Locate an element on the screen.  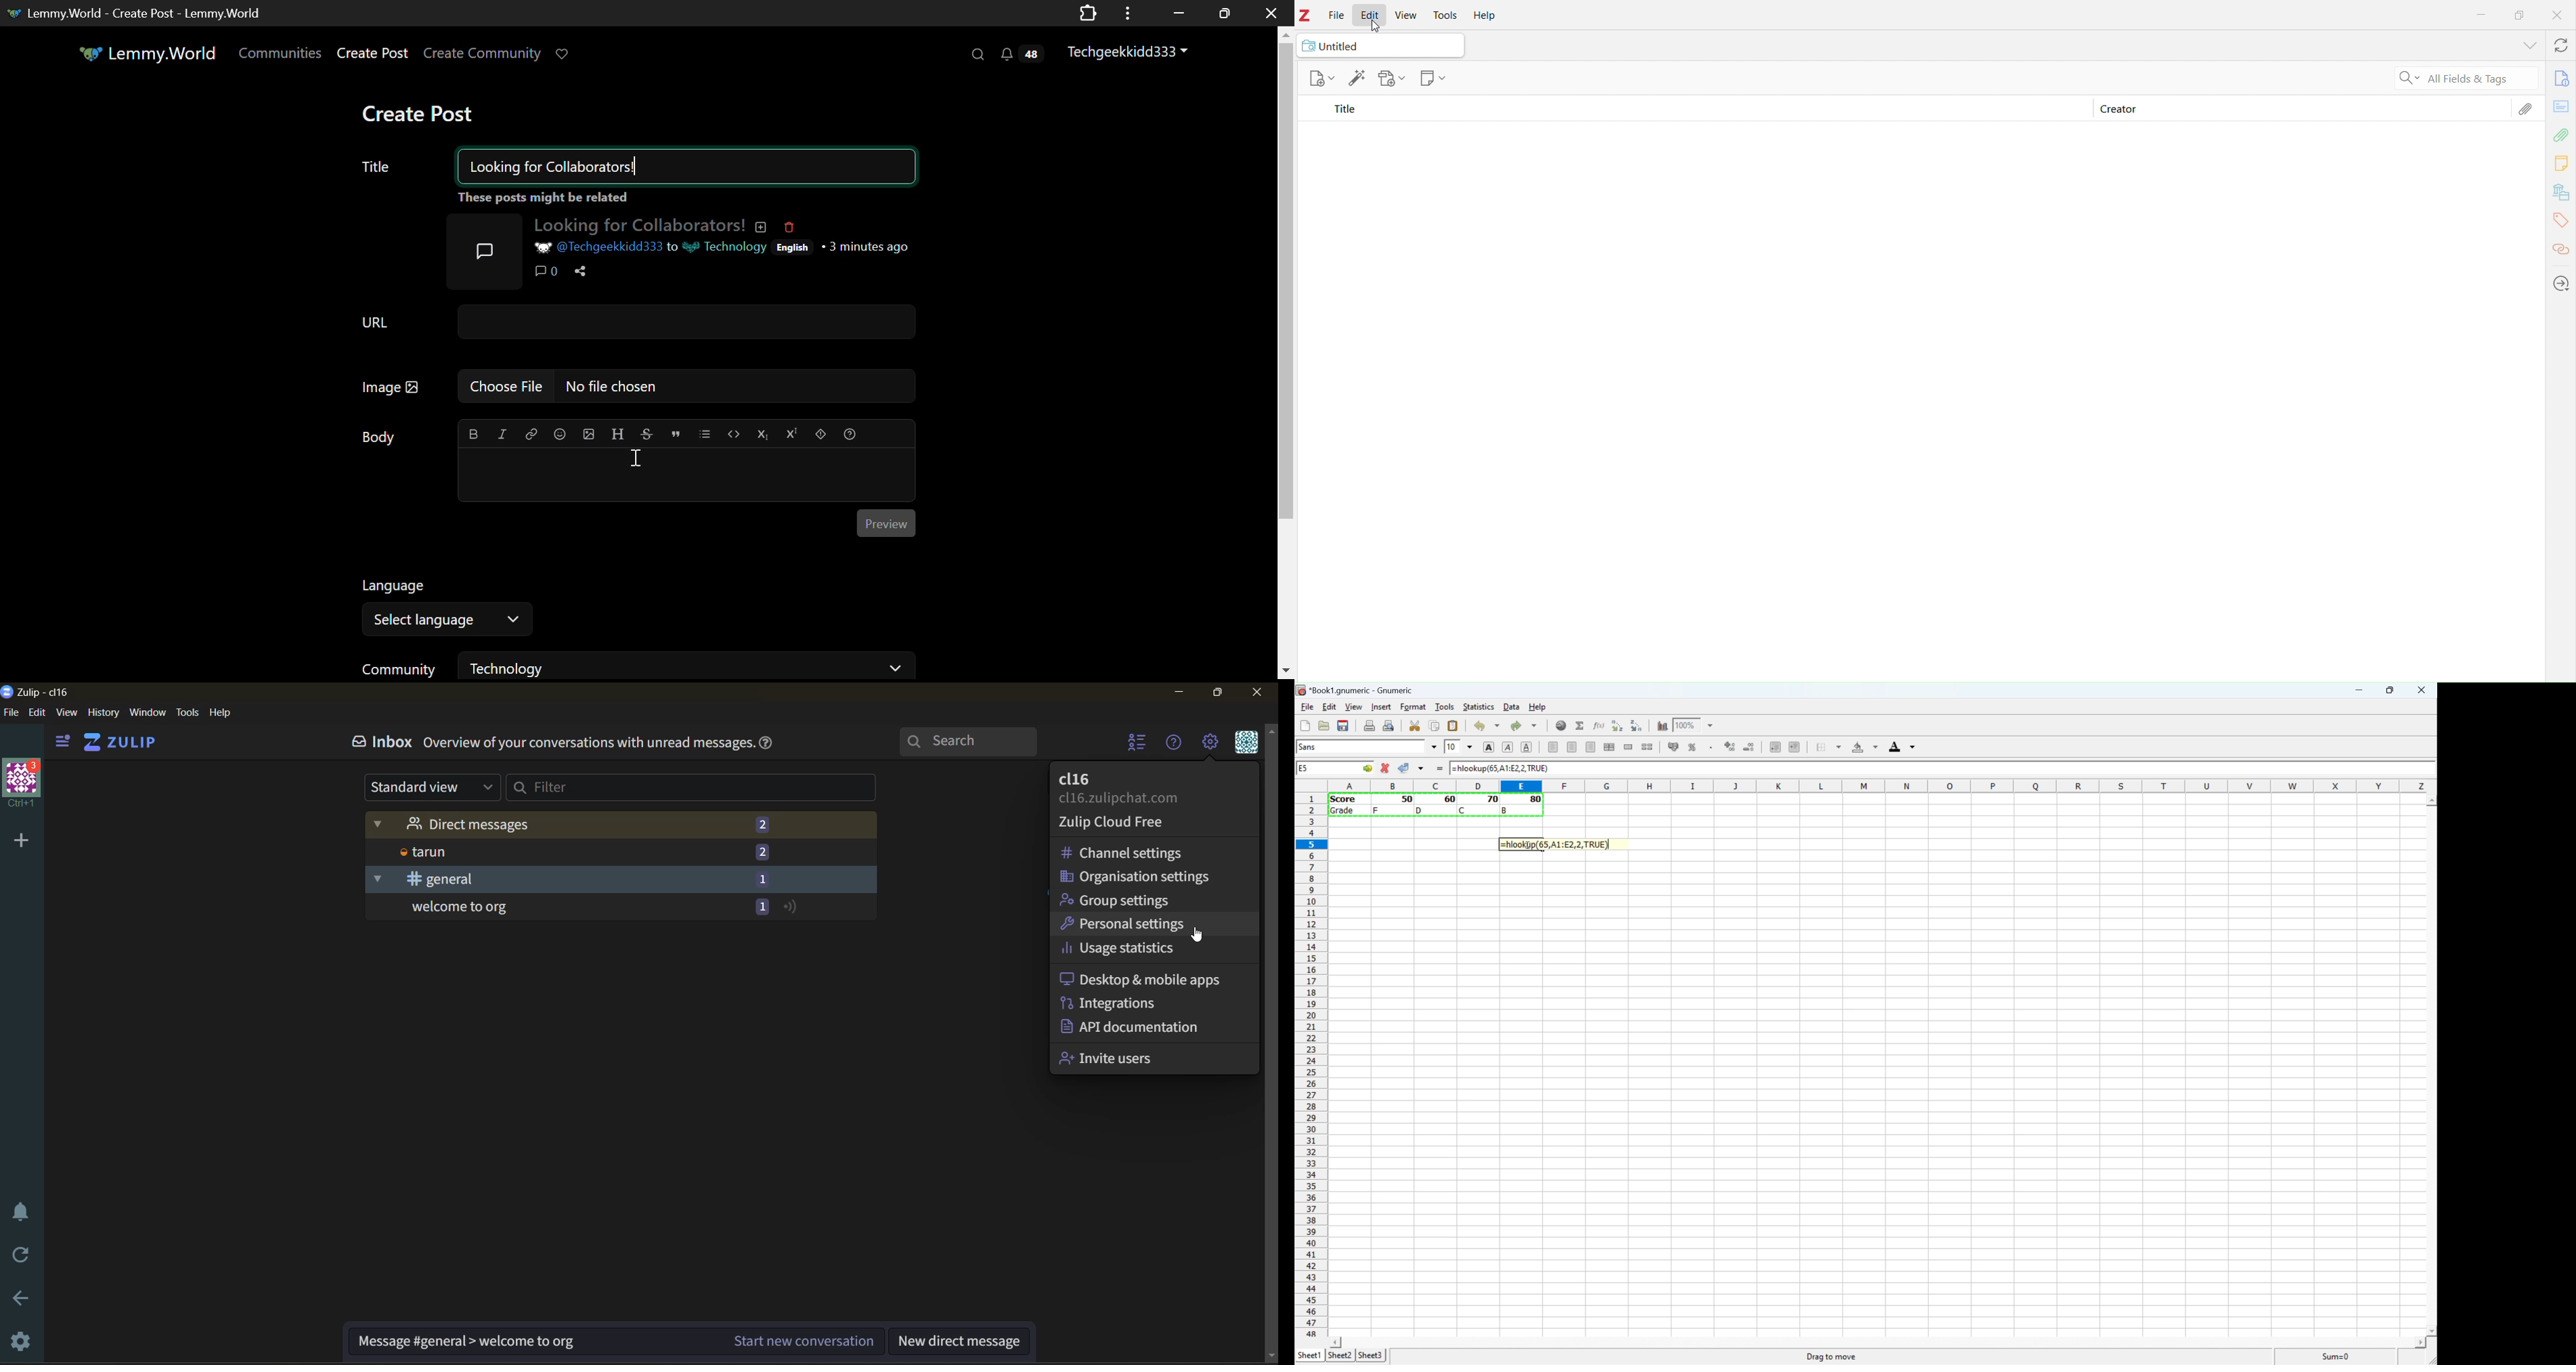
hide users list is located at coordinates (1138, 744).